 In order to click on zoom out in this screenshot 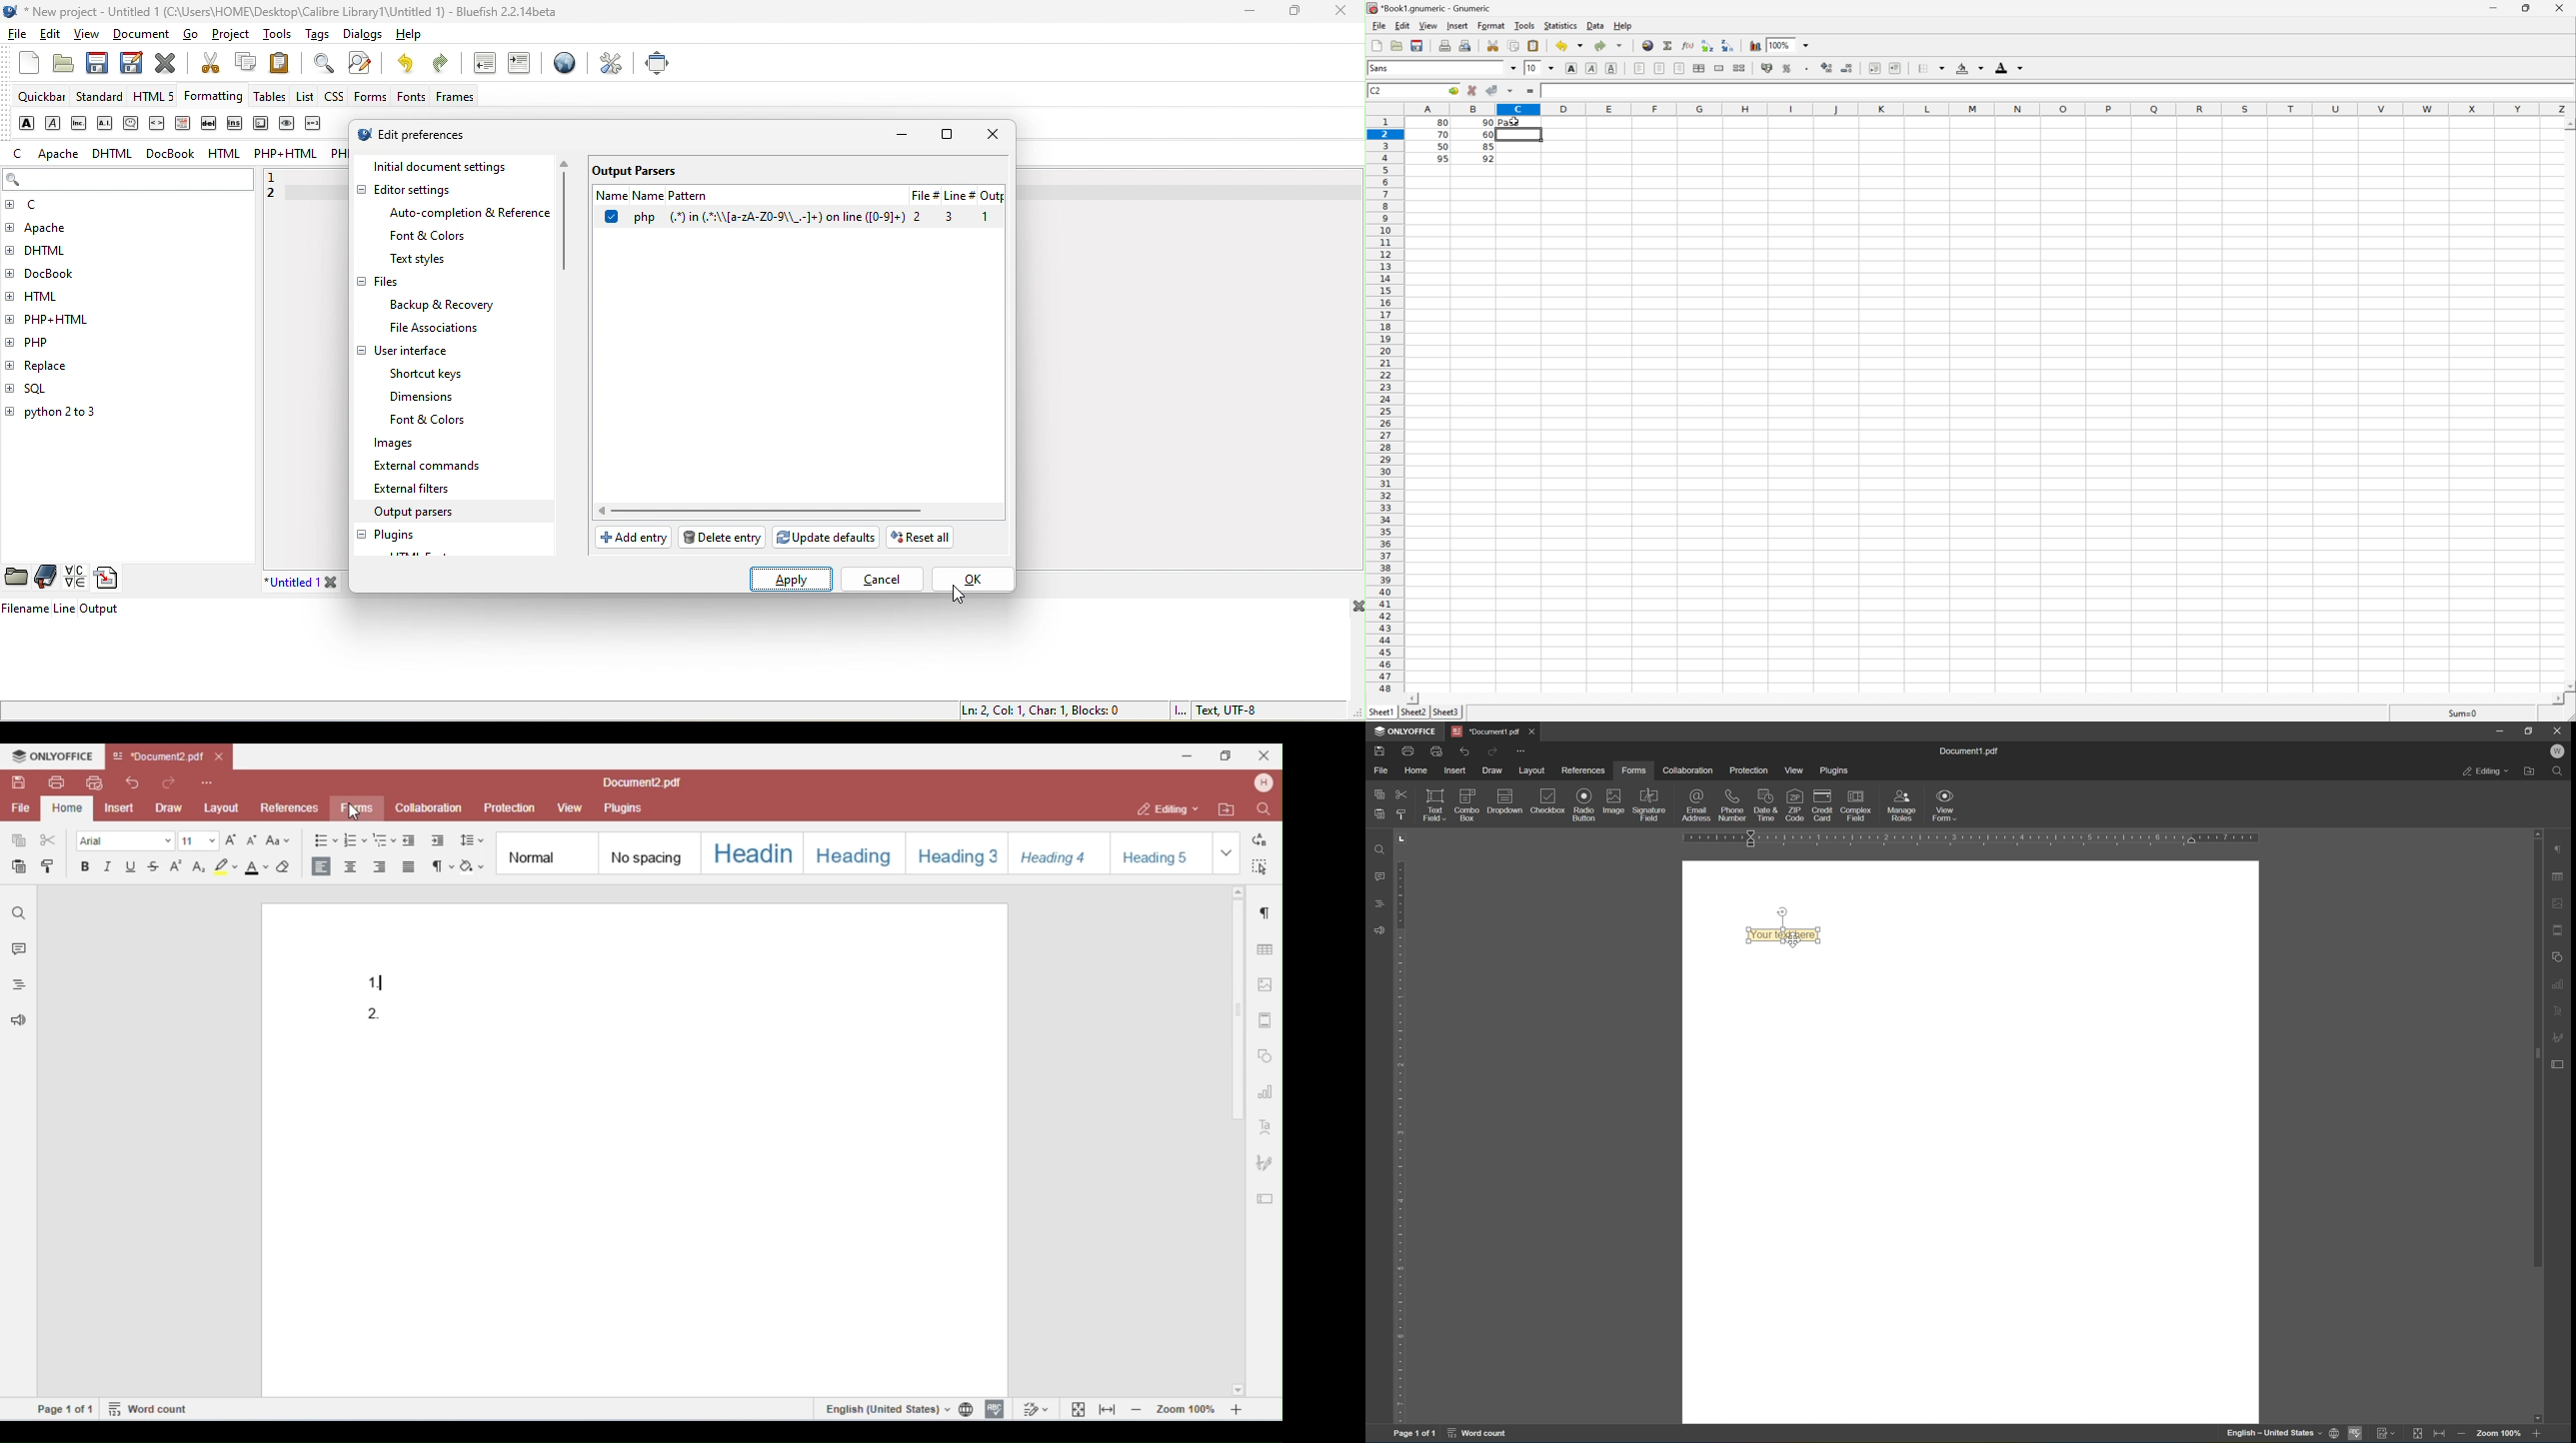, I will do `click(2463, 1434)`.